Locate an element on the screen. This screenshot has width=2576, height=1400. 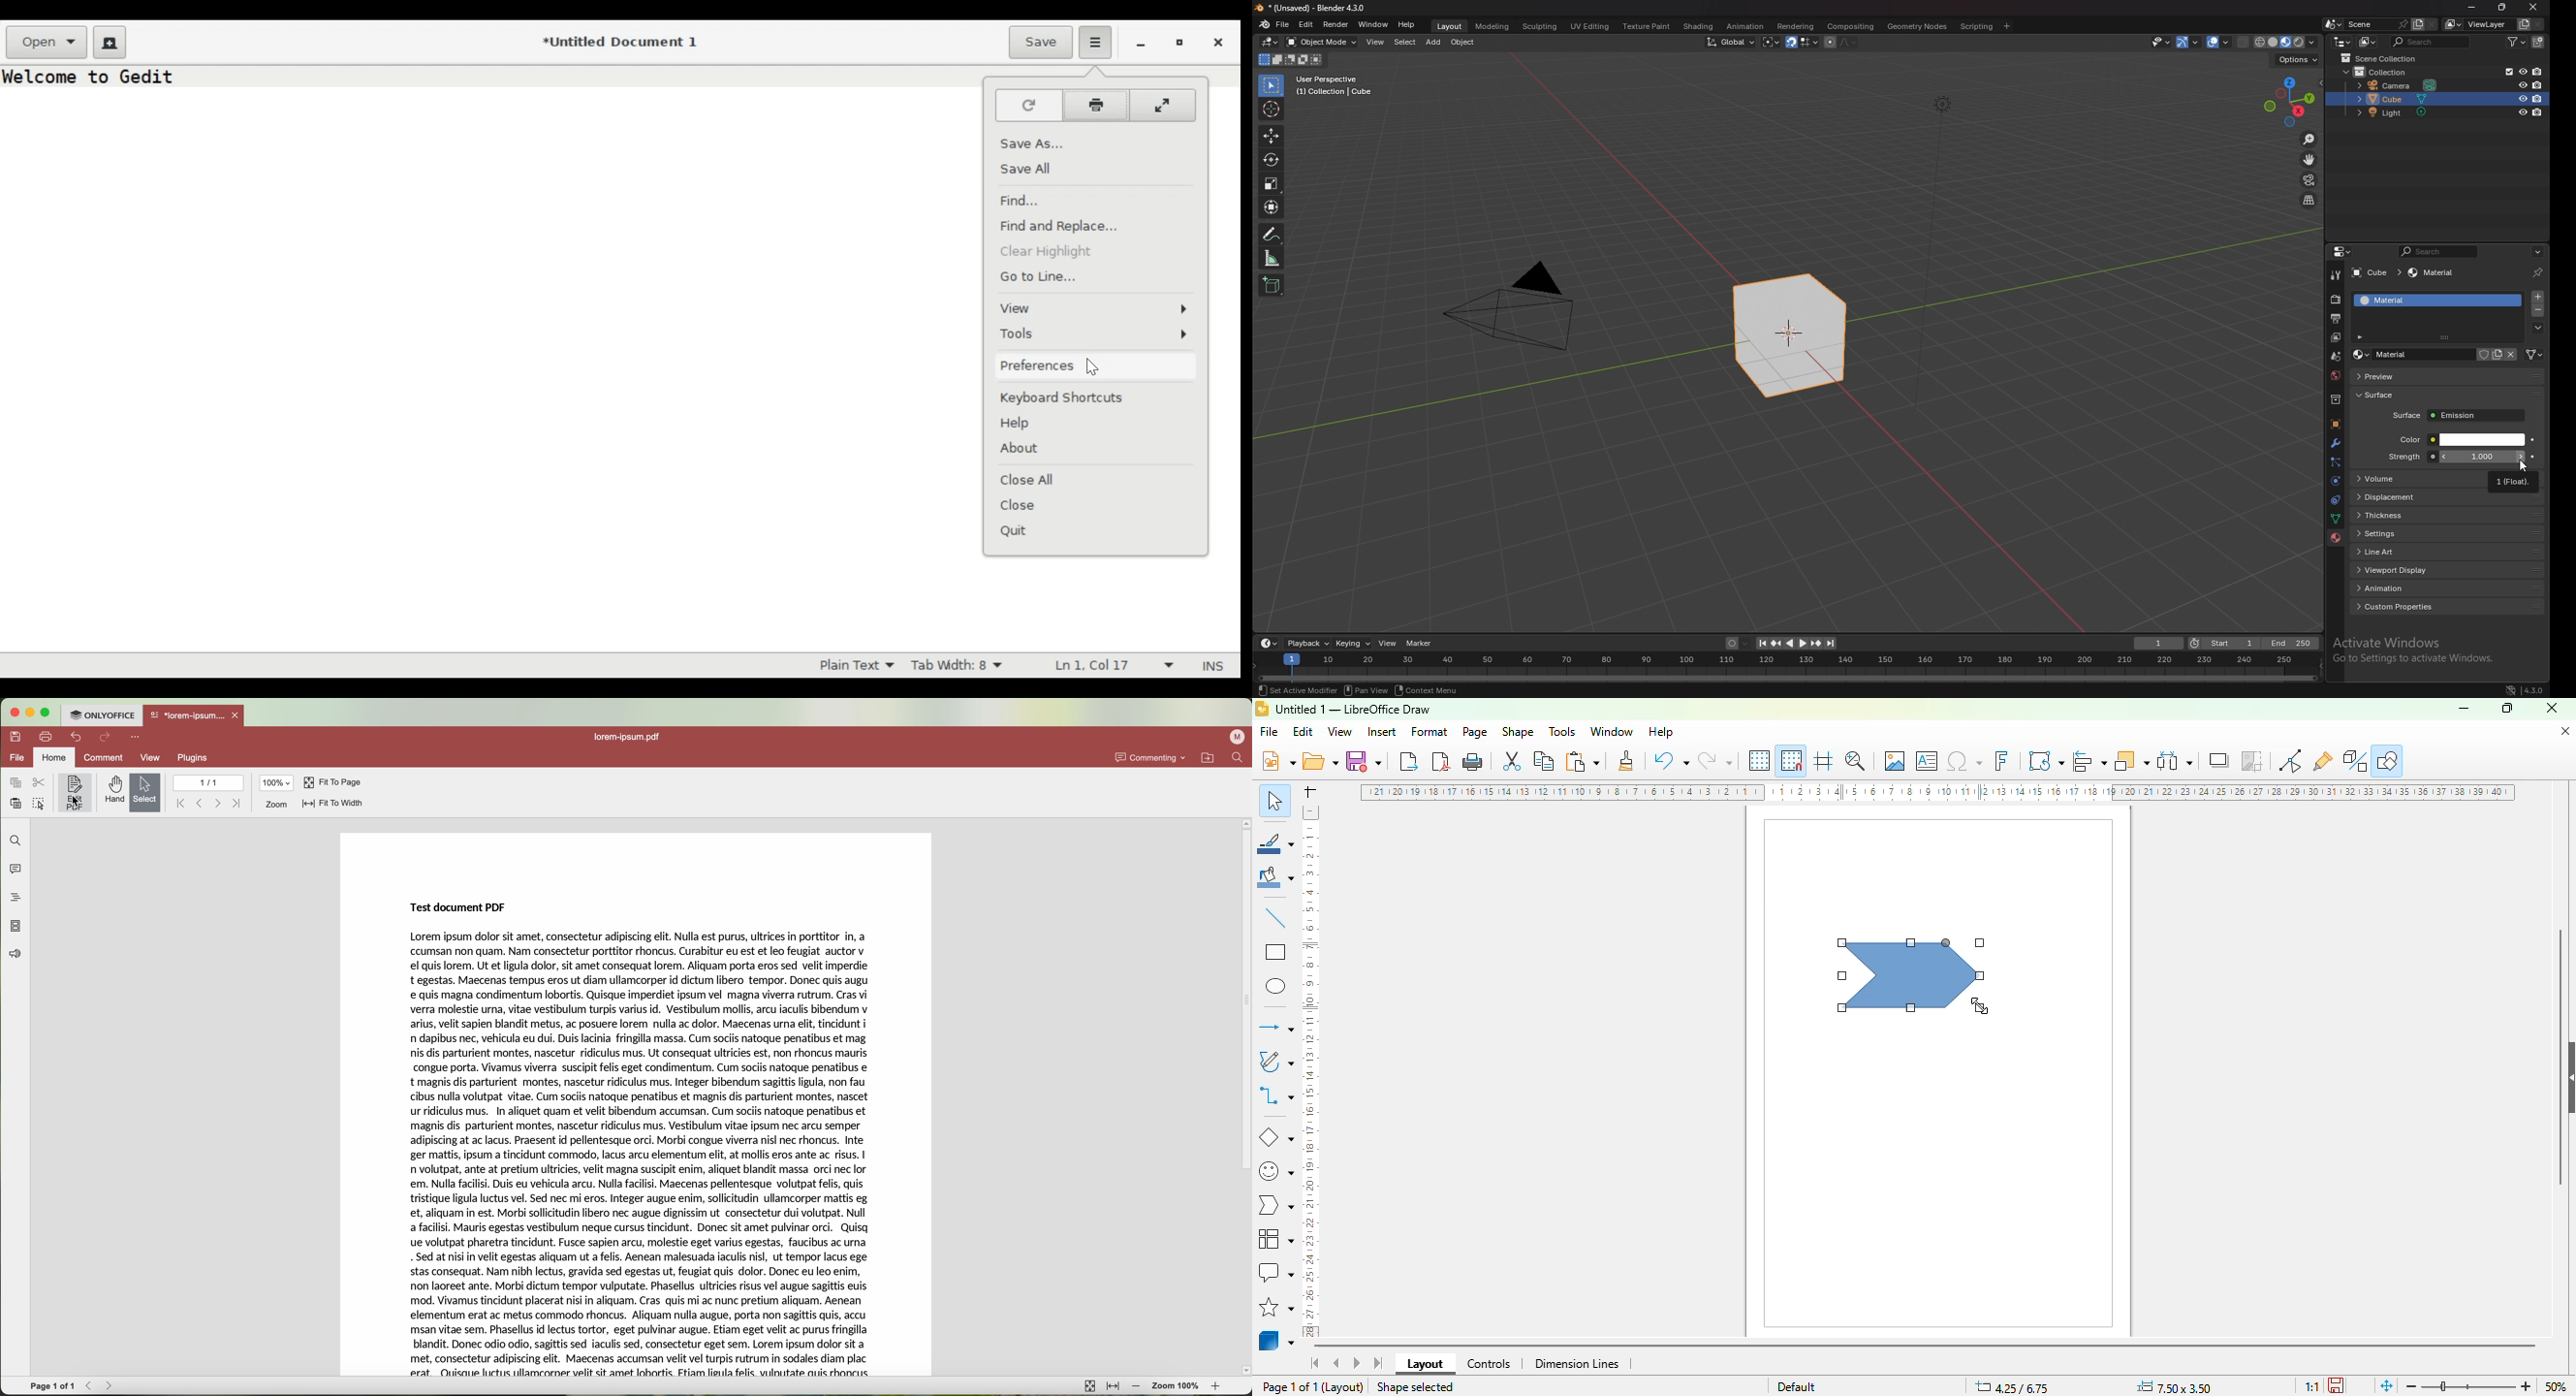
zoom out is located at coordinates (1137, 1387).